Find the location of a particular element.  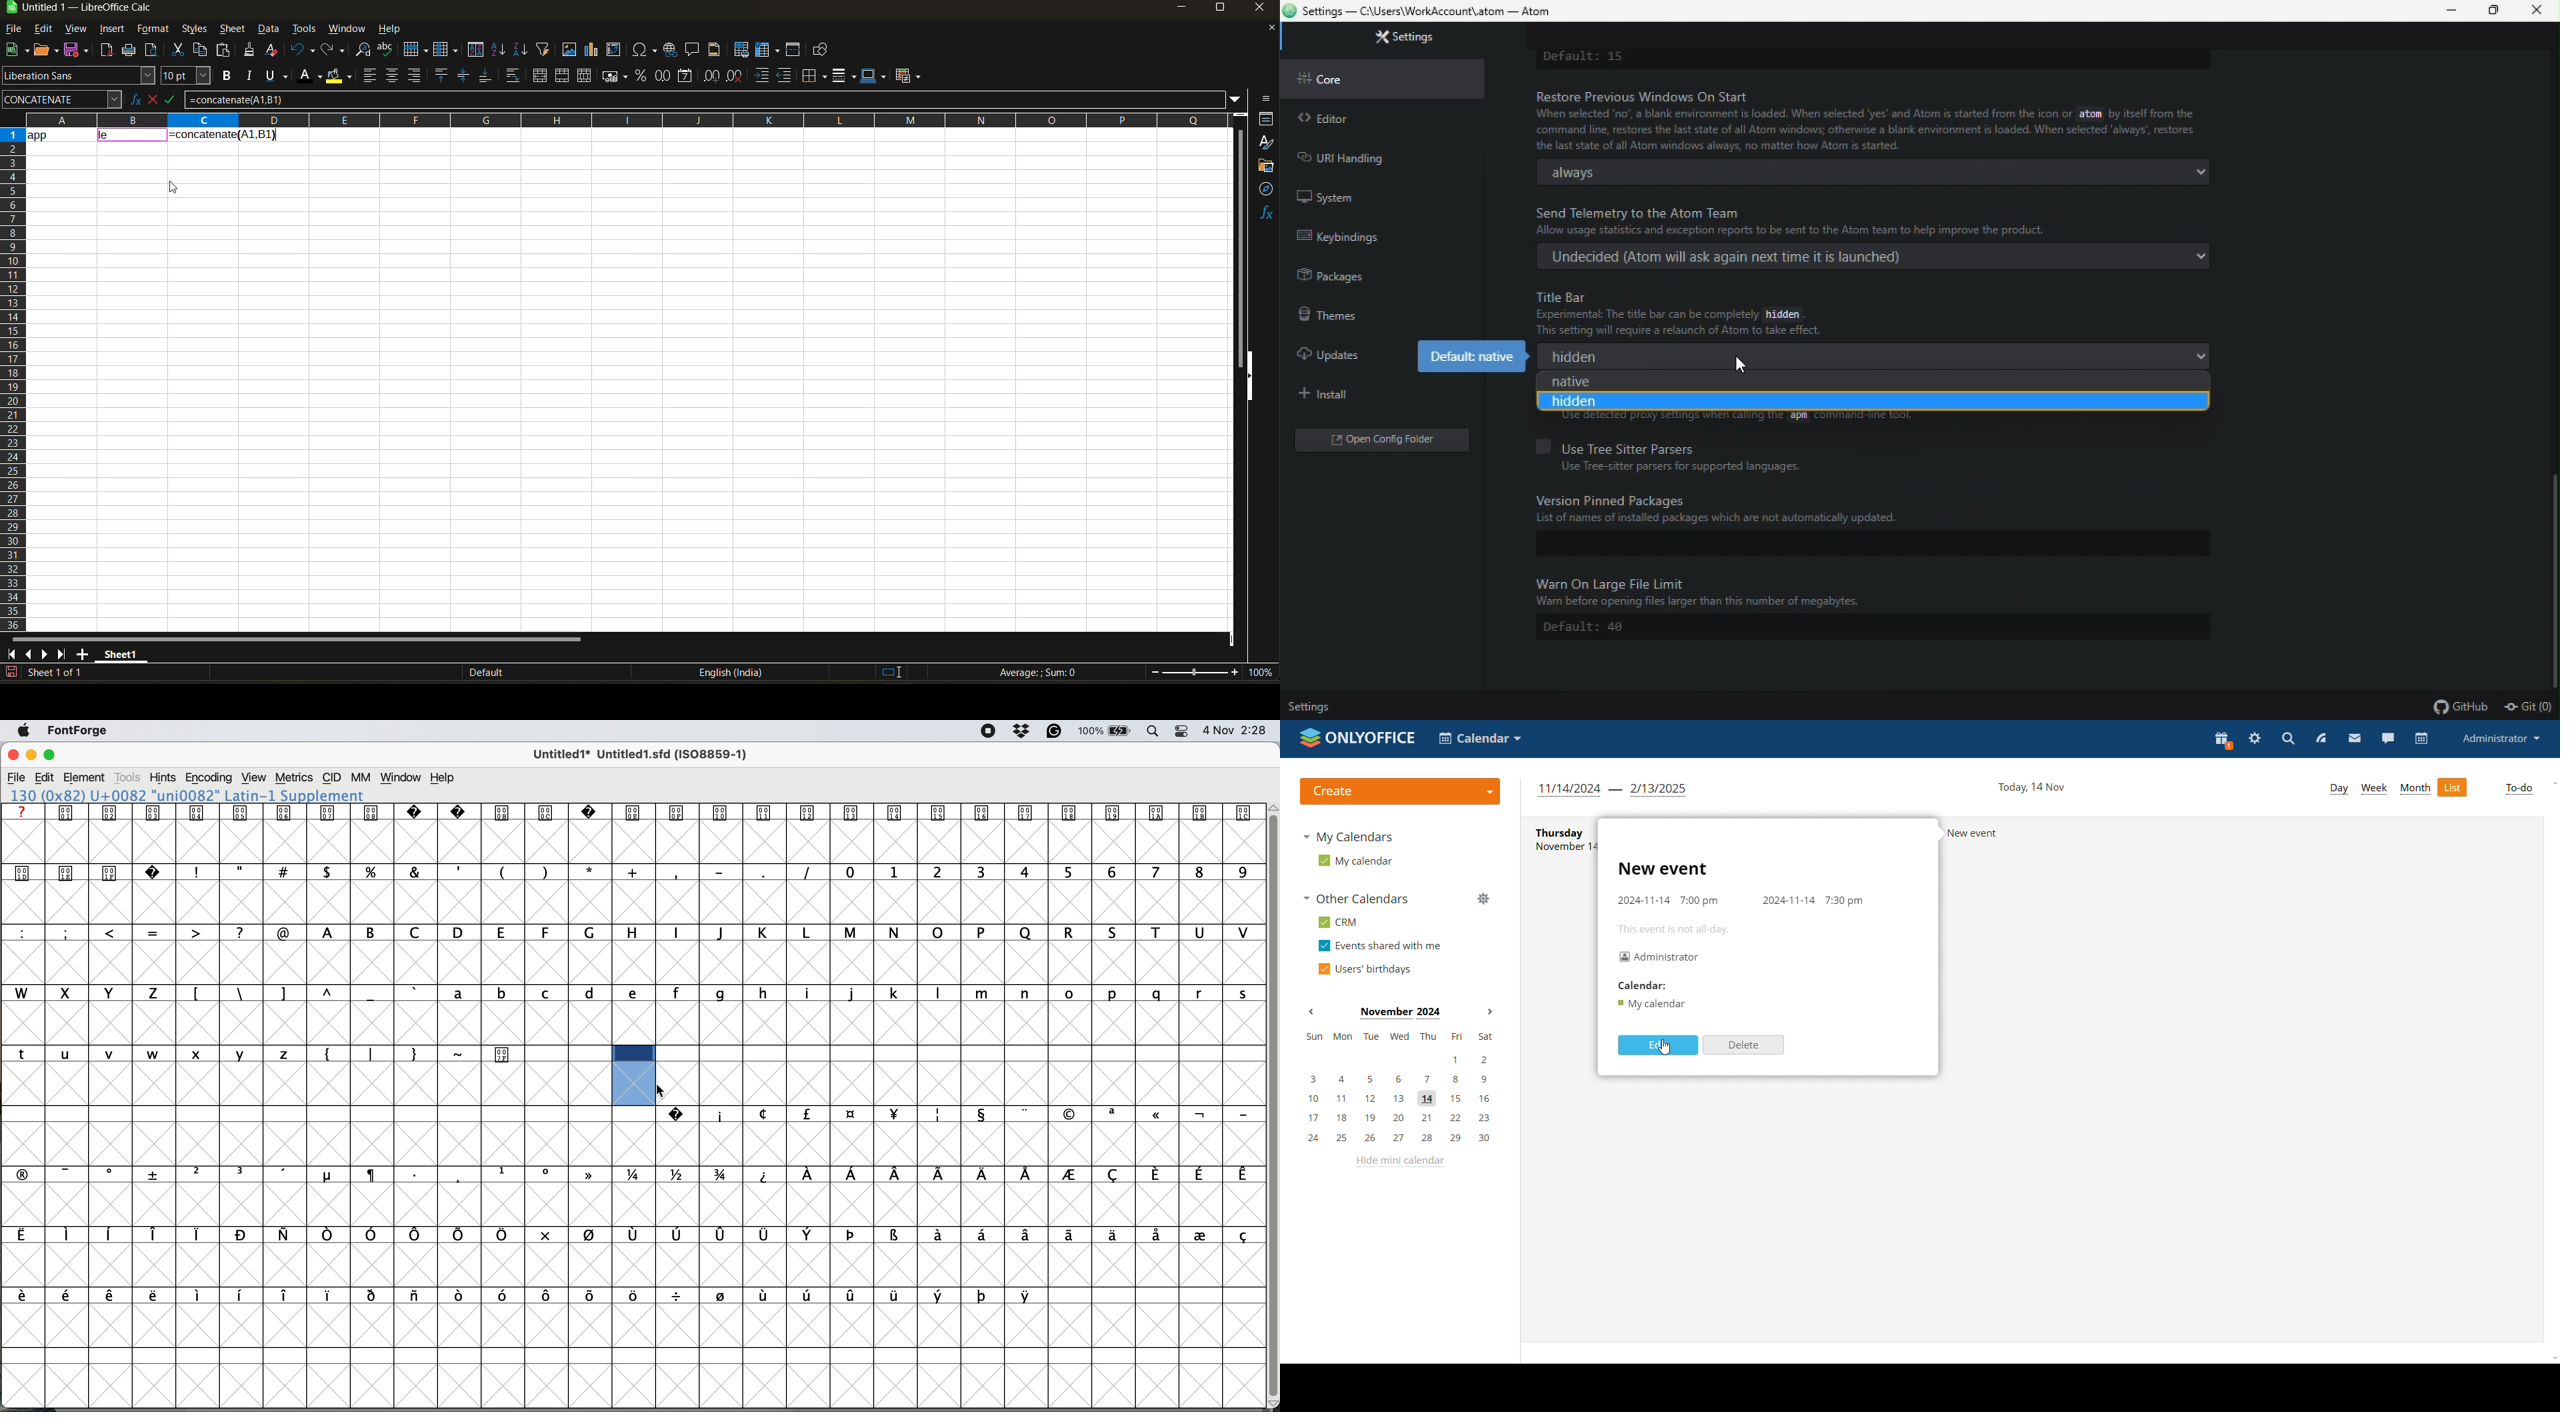

border style is located at coordinates (843, 76).